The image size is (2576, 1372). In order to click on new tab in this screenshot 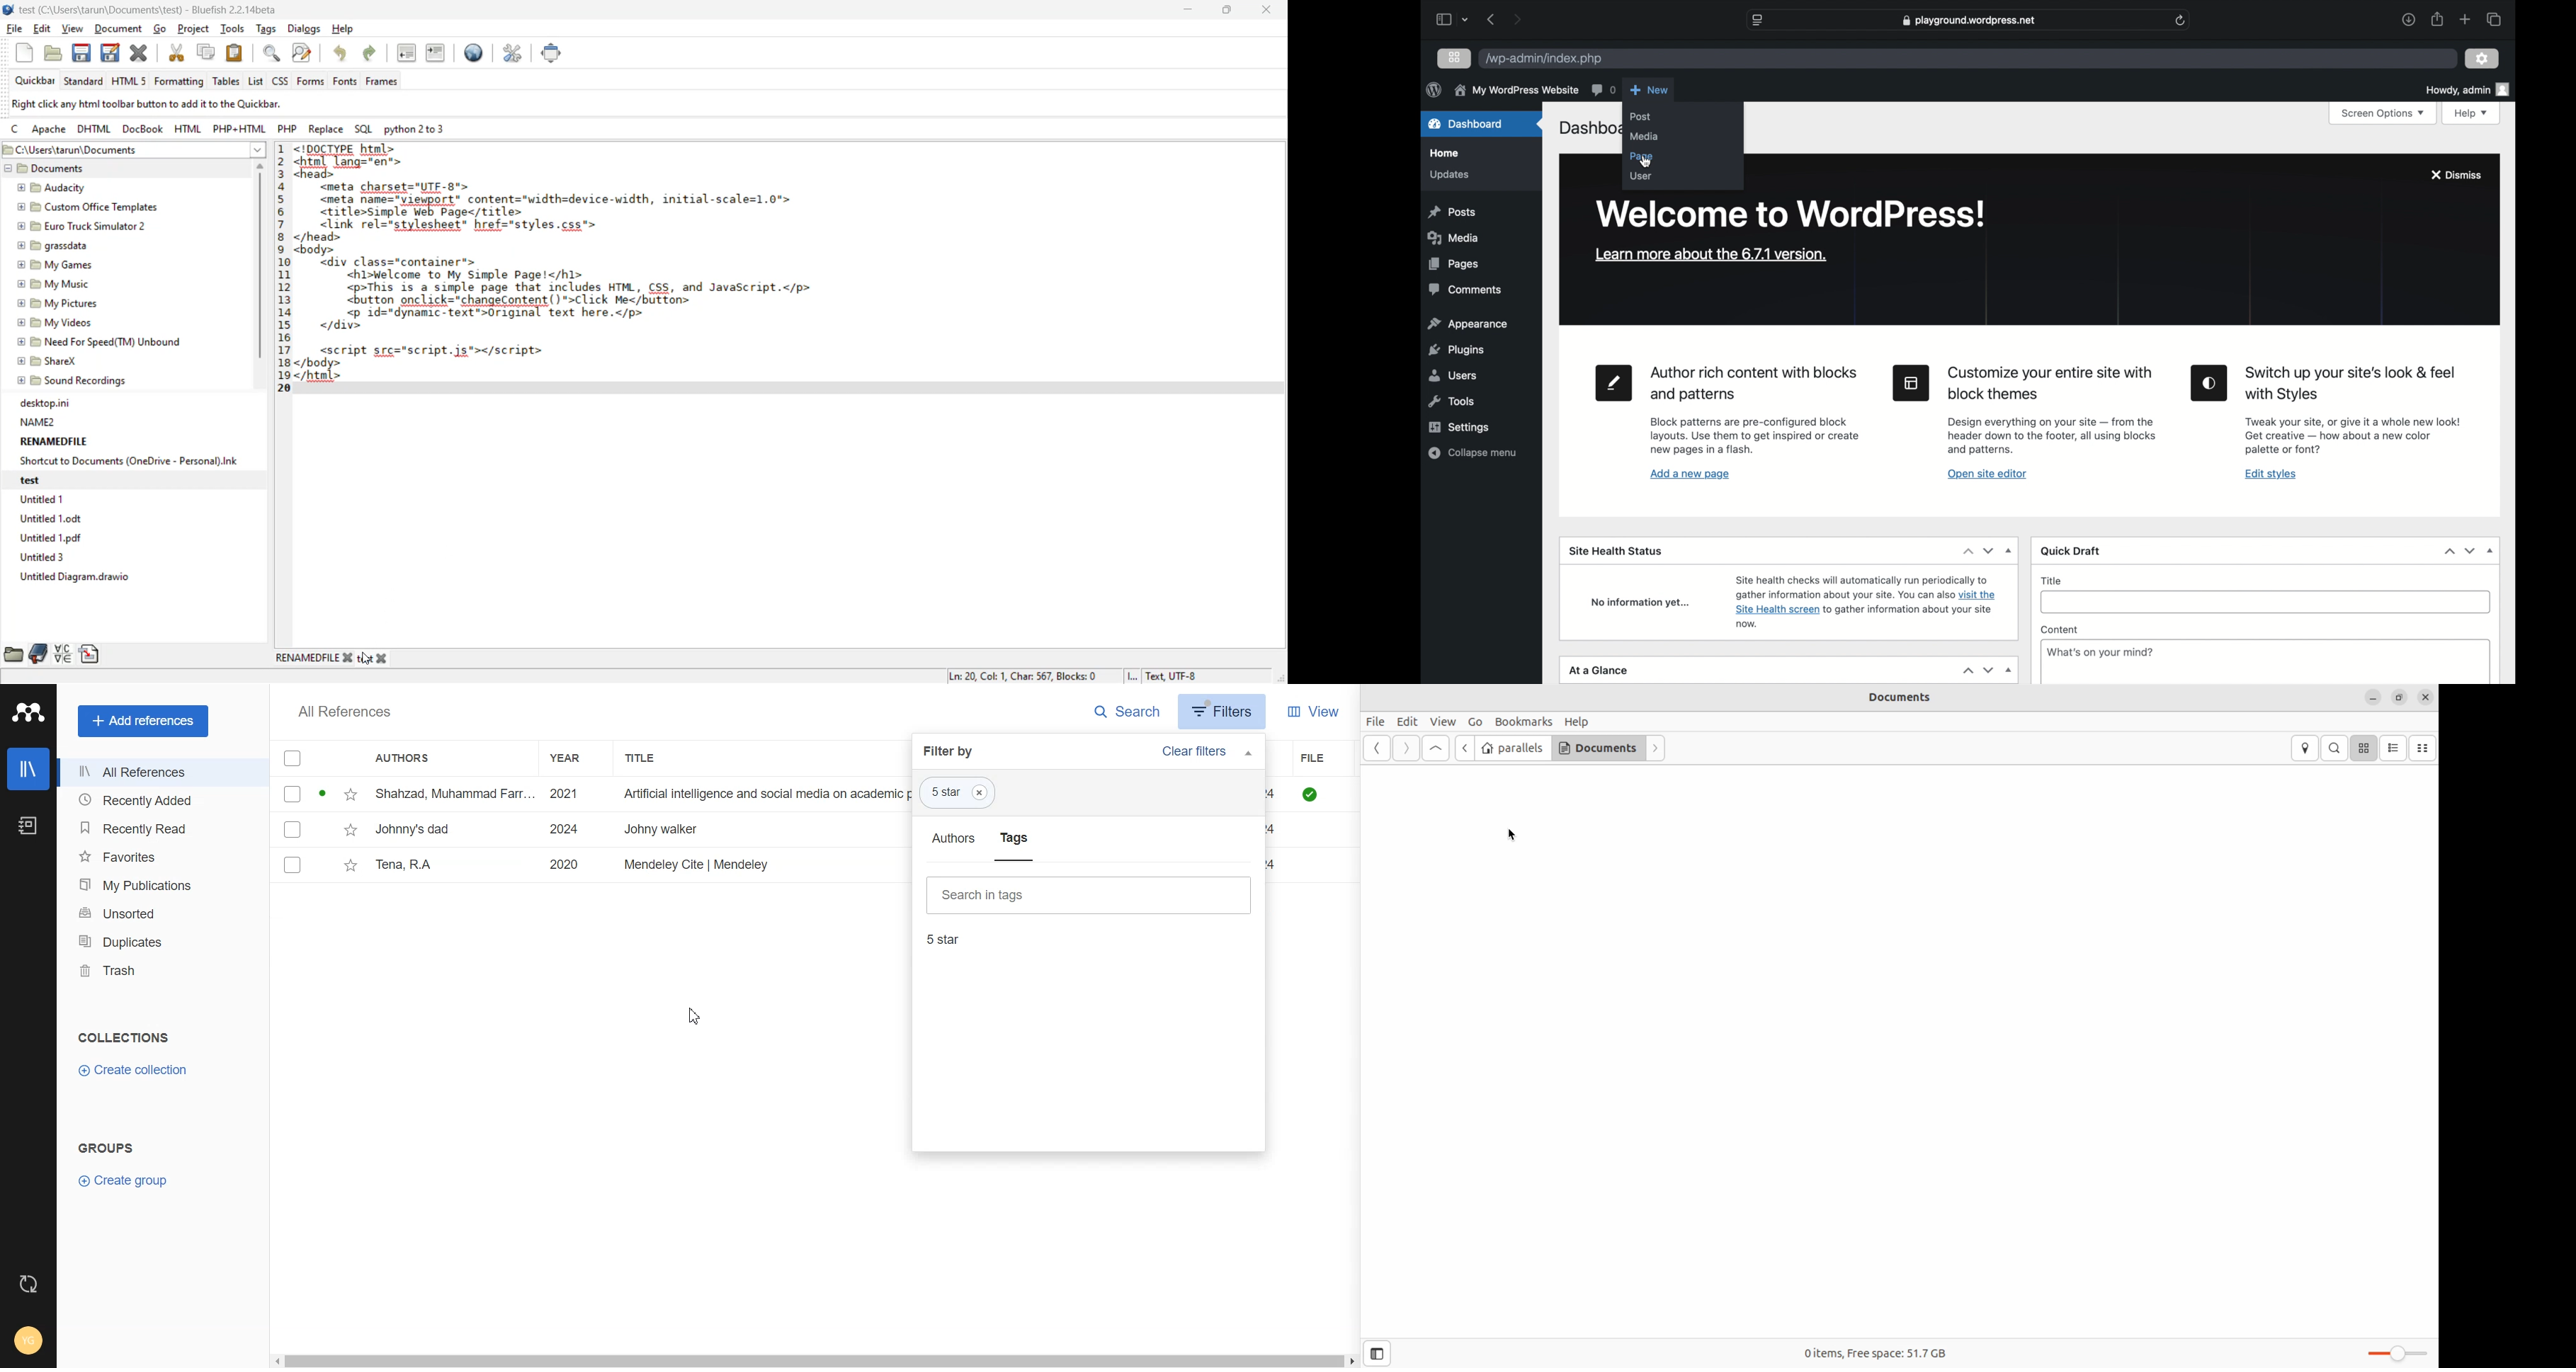, I will do `click(2465, 19)`.